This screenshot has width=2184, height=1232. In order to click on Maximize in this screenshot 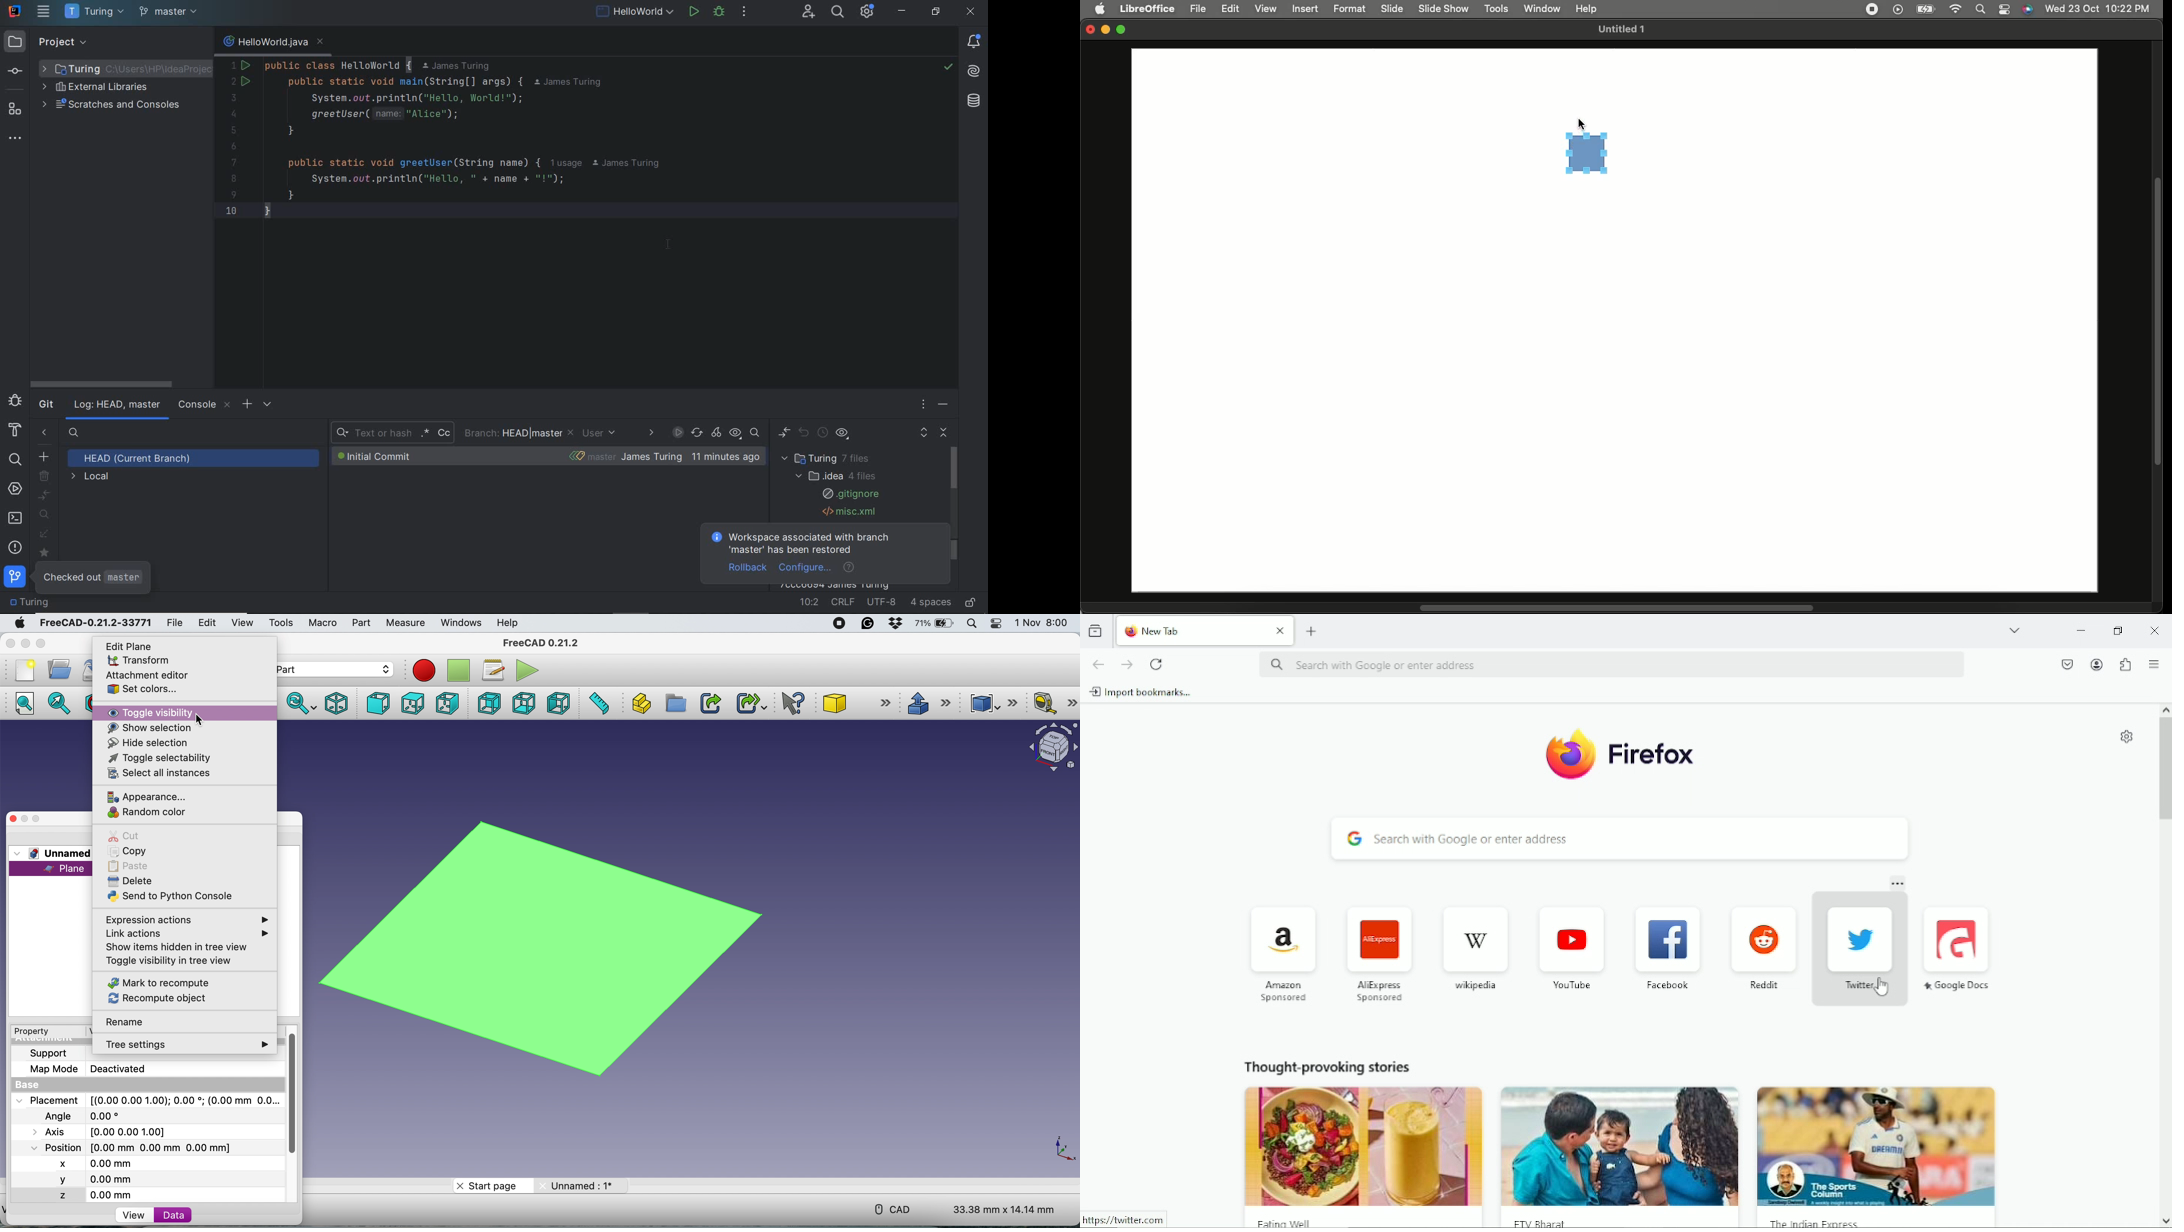, I will do `click(1124, 31)`.